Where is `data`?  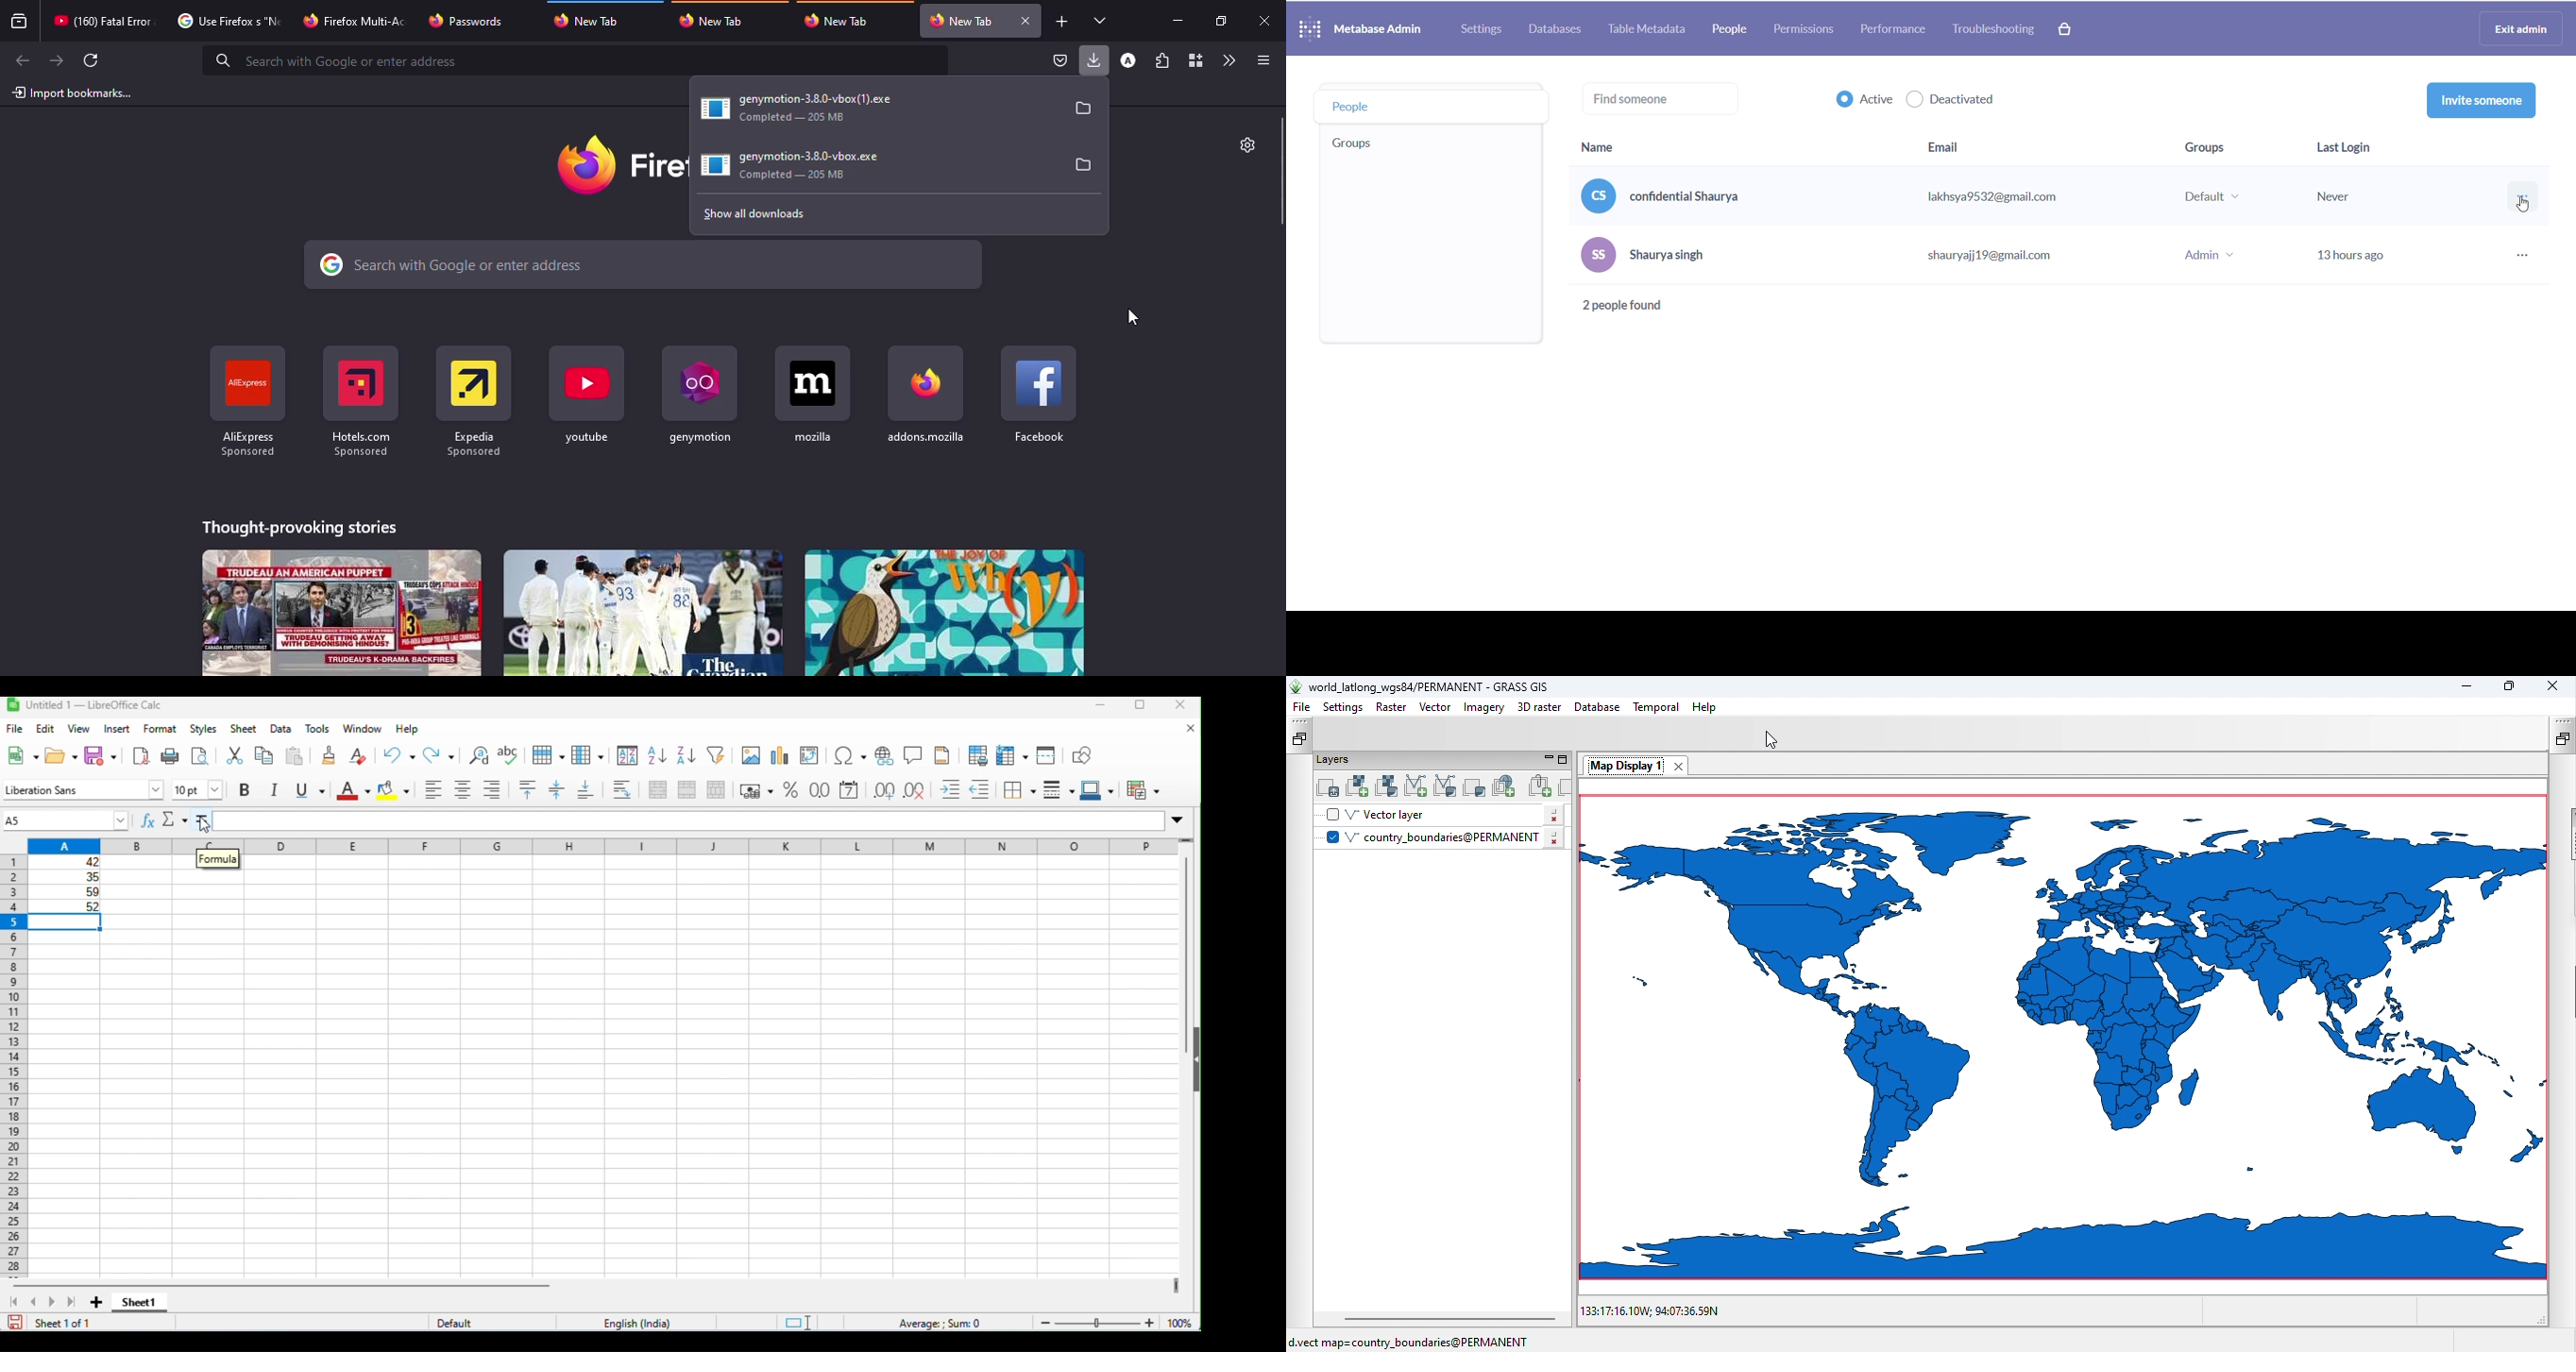
data is located at coordinates (282, 729).